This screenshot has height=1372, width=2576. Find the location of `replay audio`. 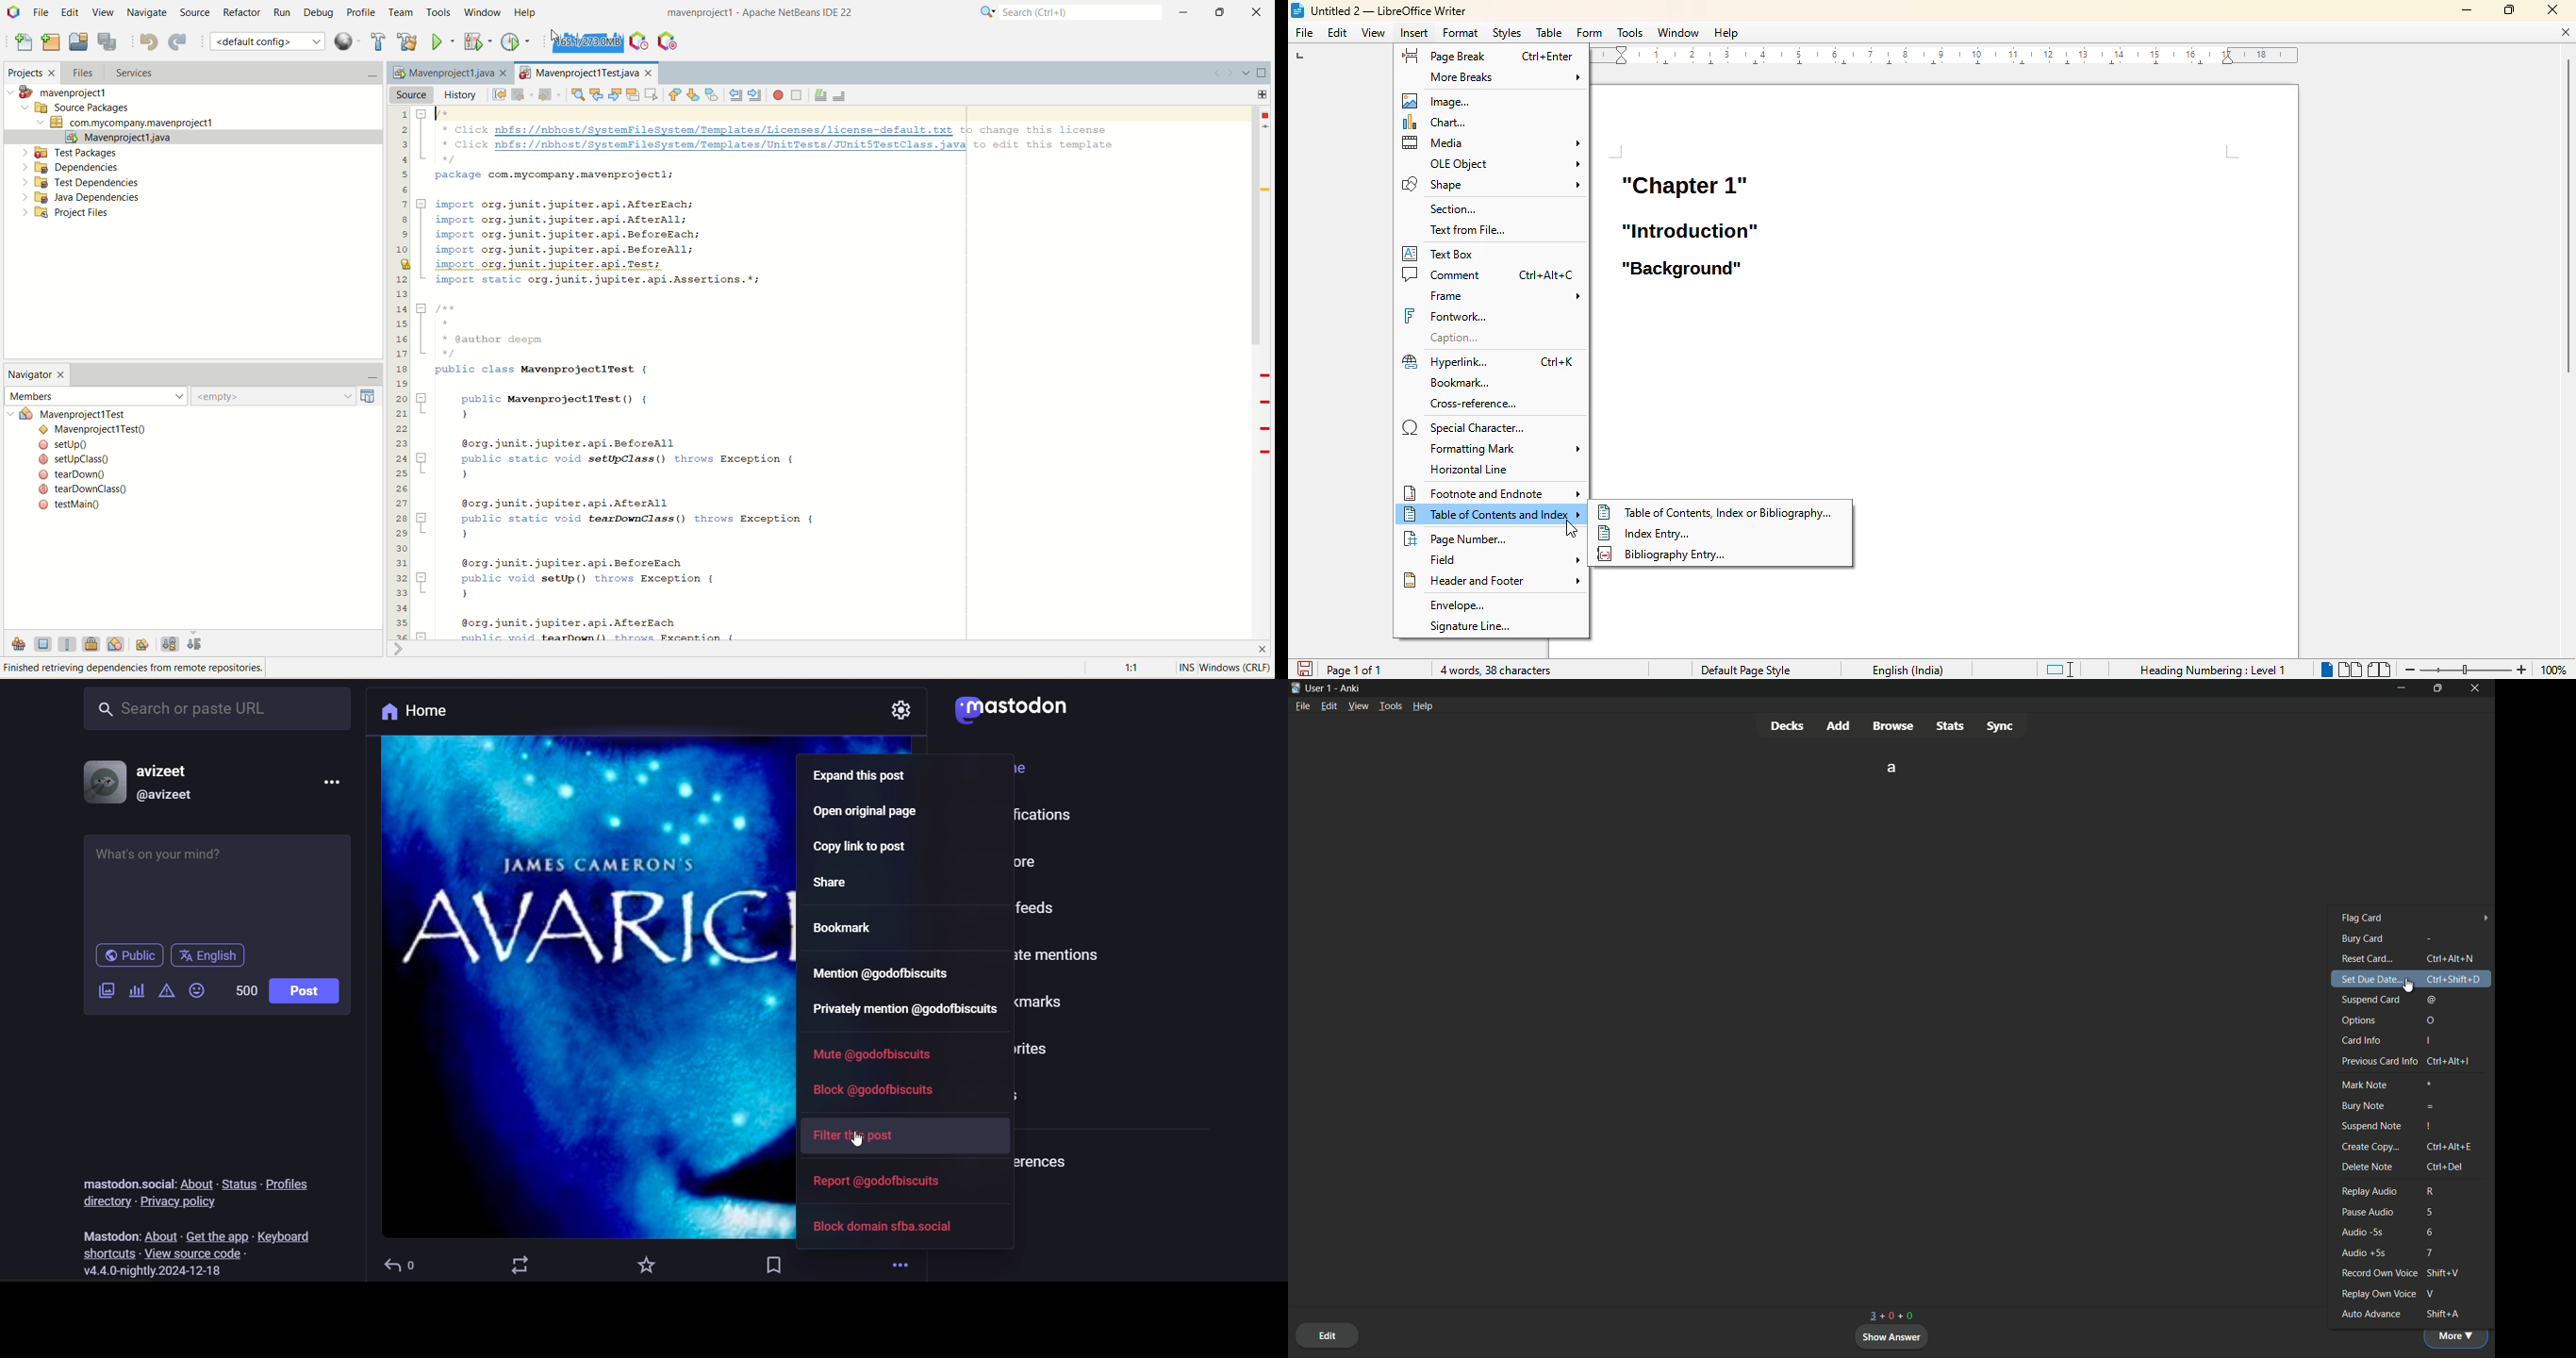

replay audio is located at coordinates (2369, 1191).